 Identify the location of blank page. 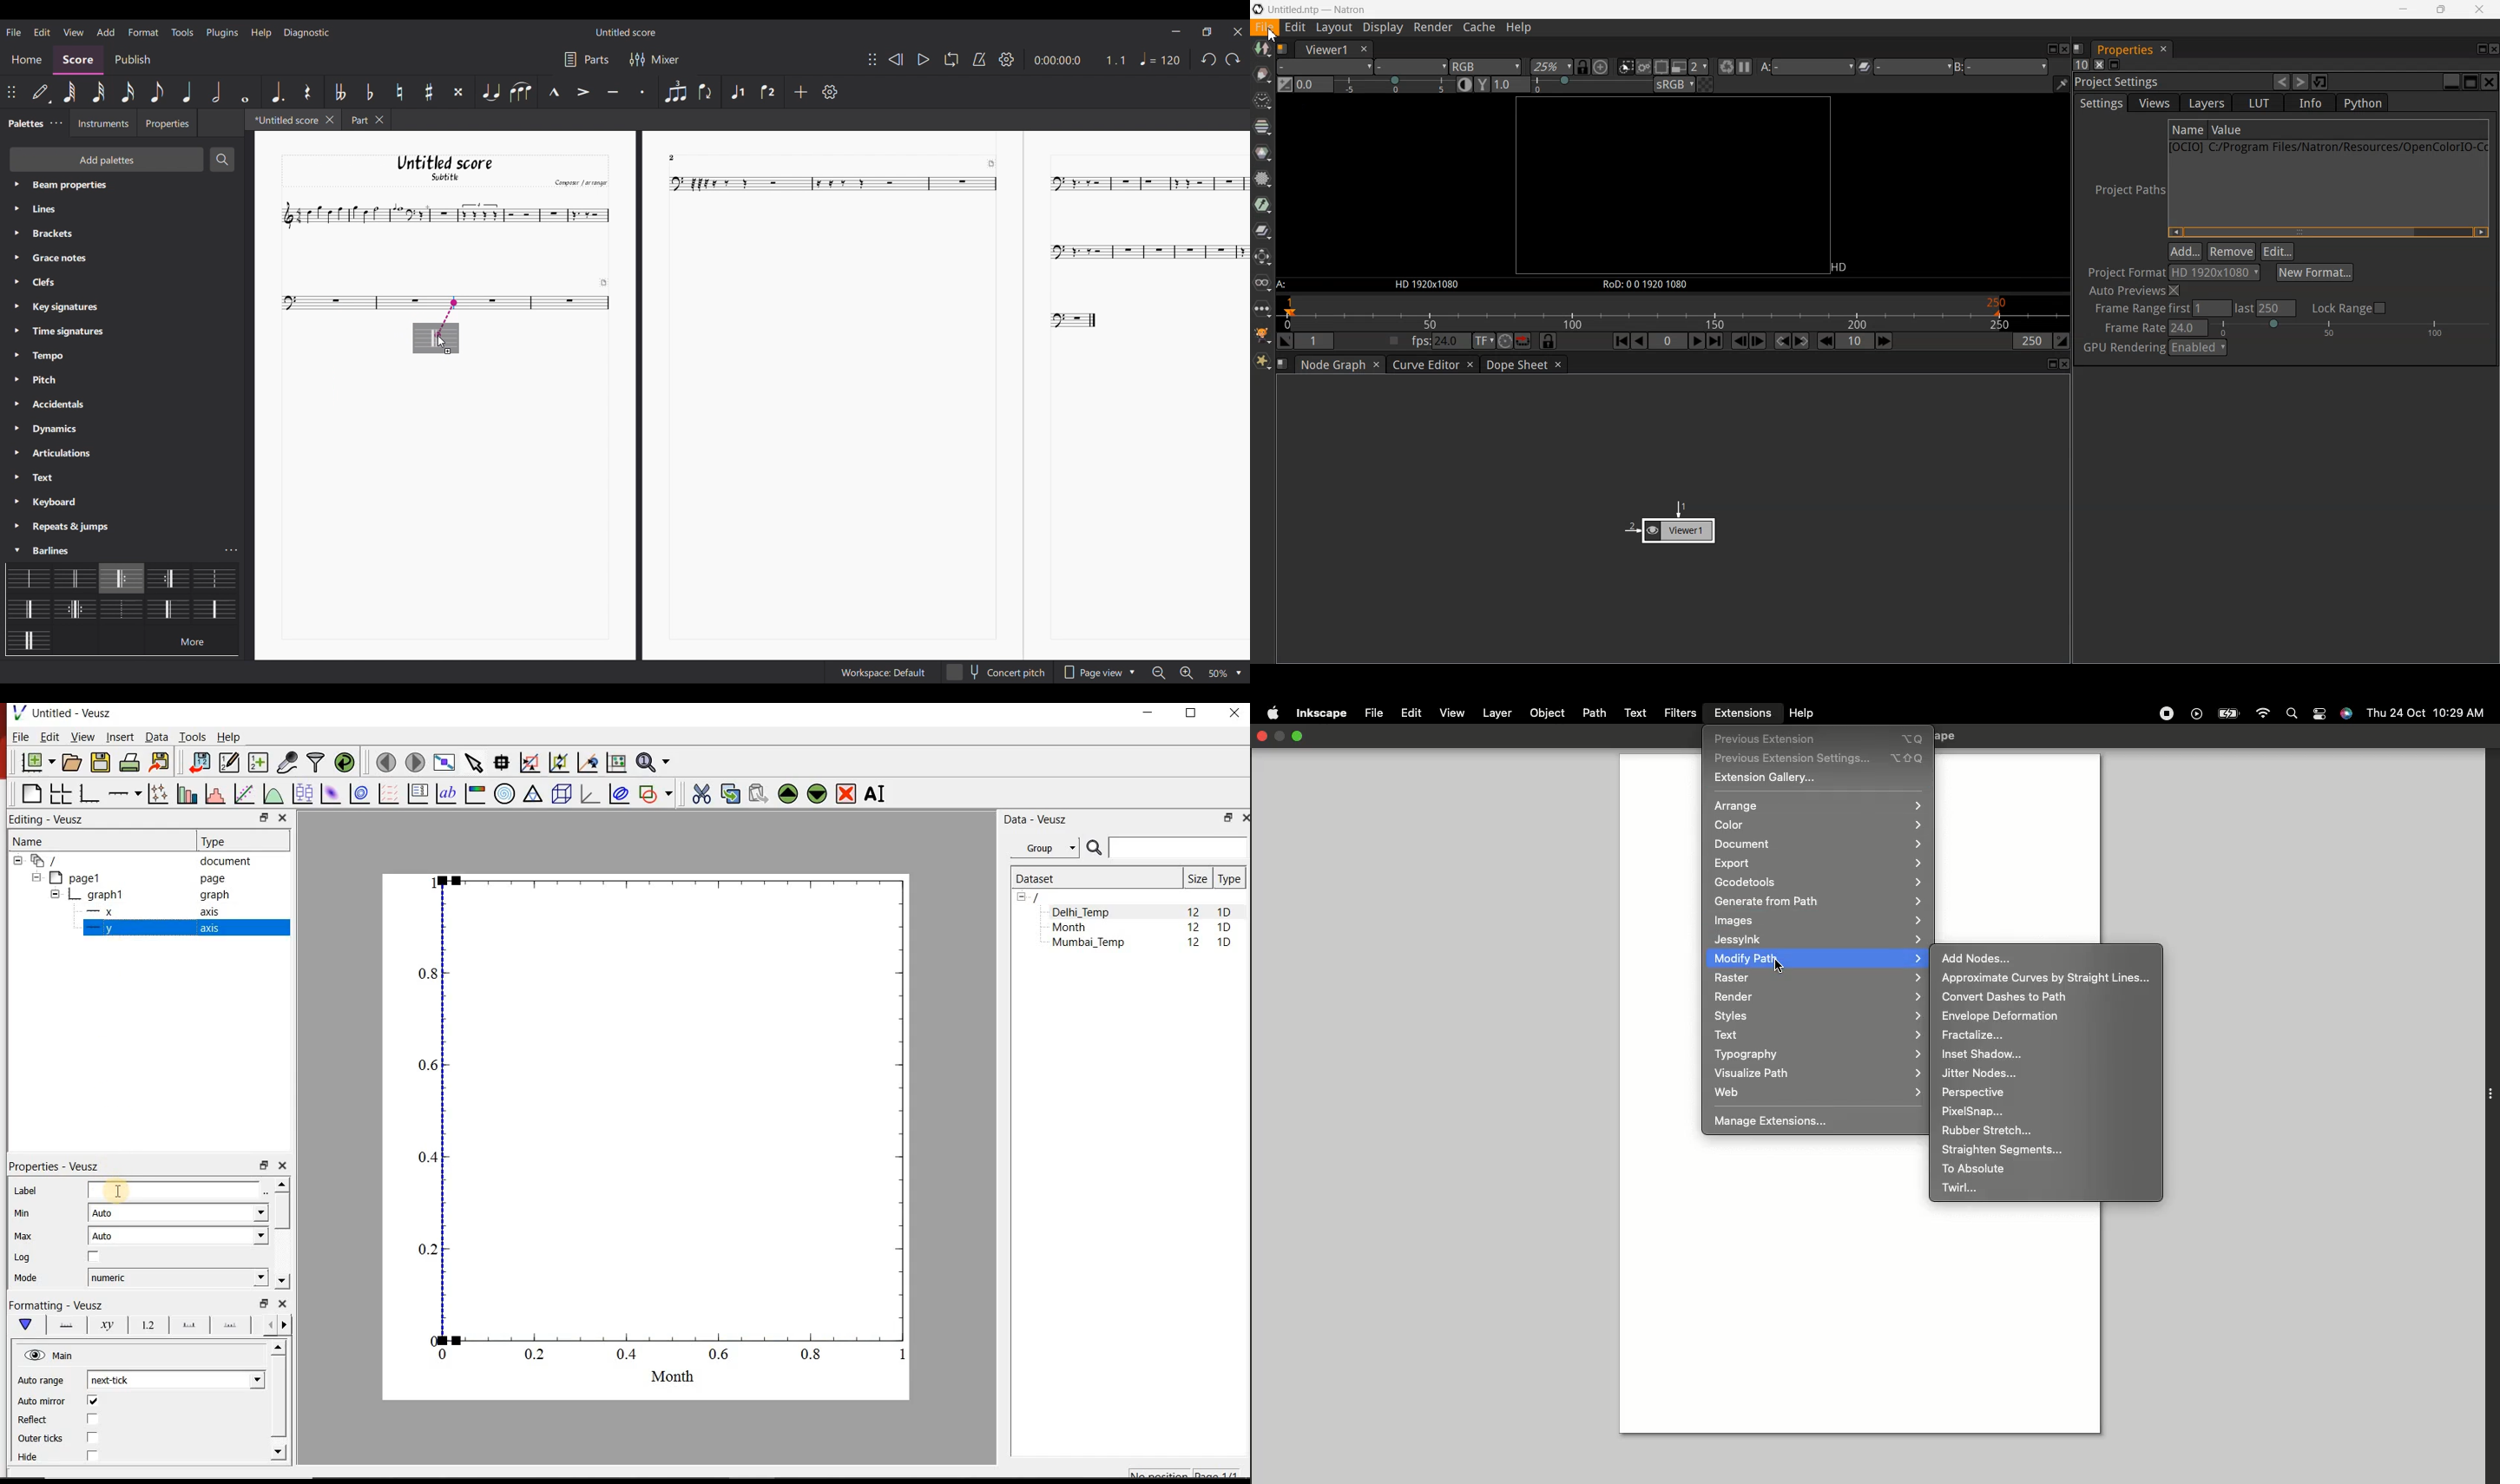
(28, 794).